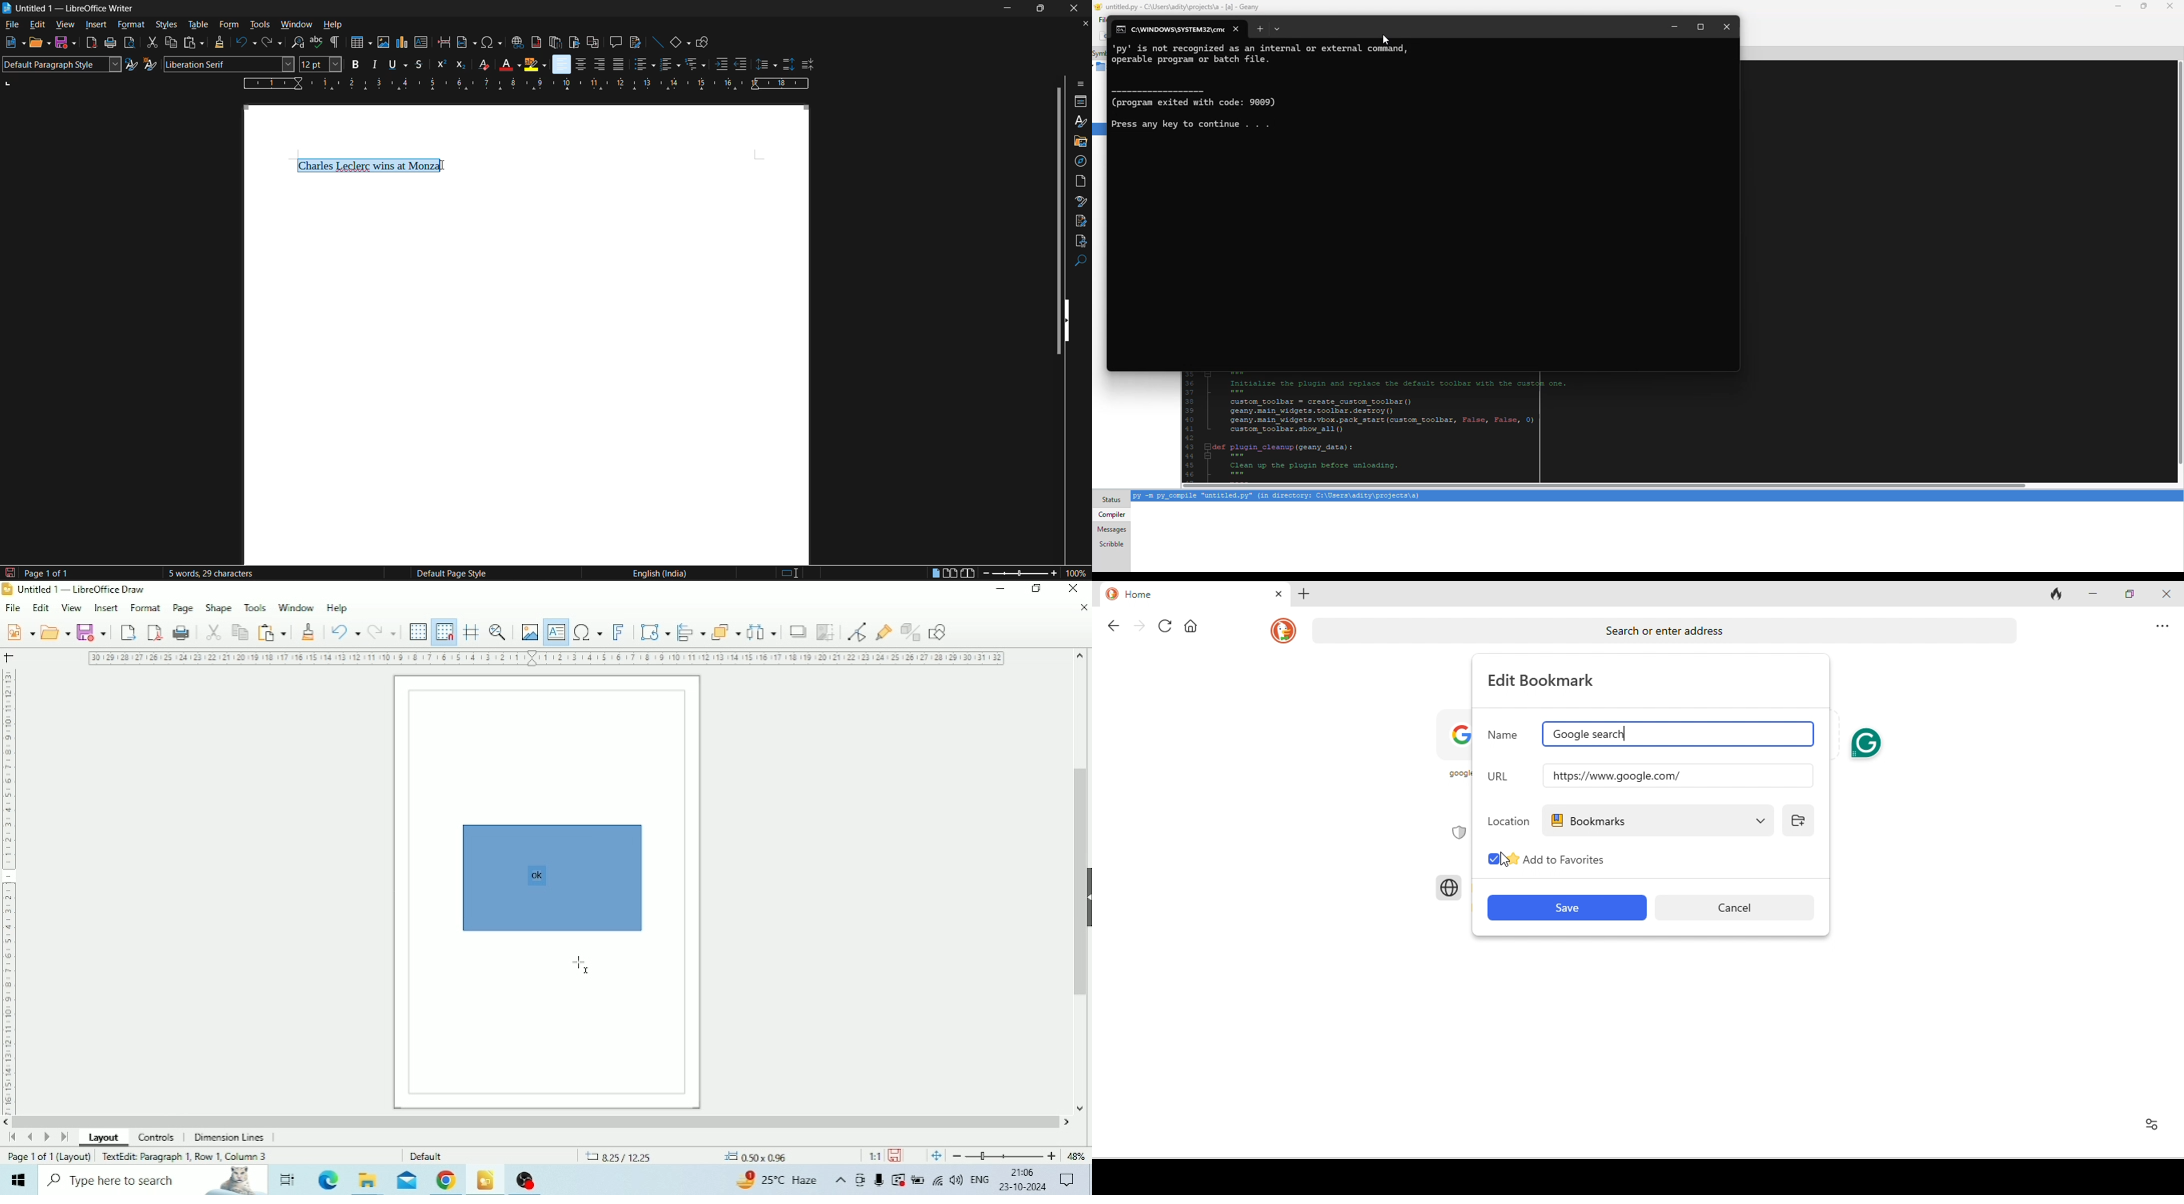  I want to click on word and character count, so click(209, 573).